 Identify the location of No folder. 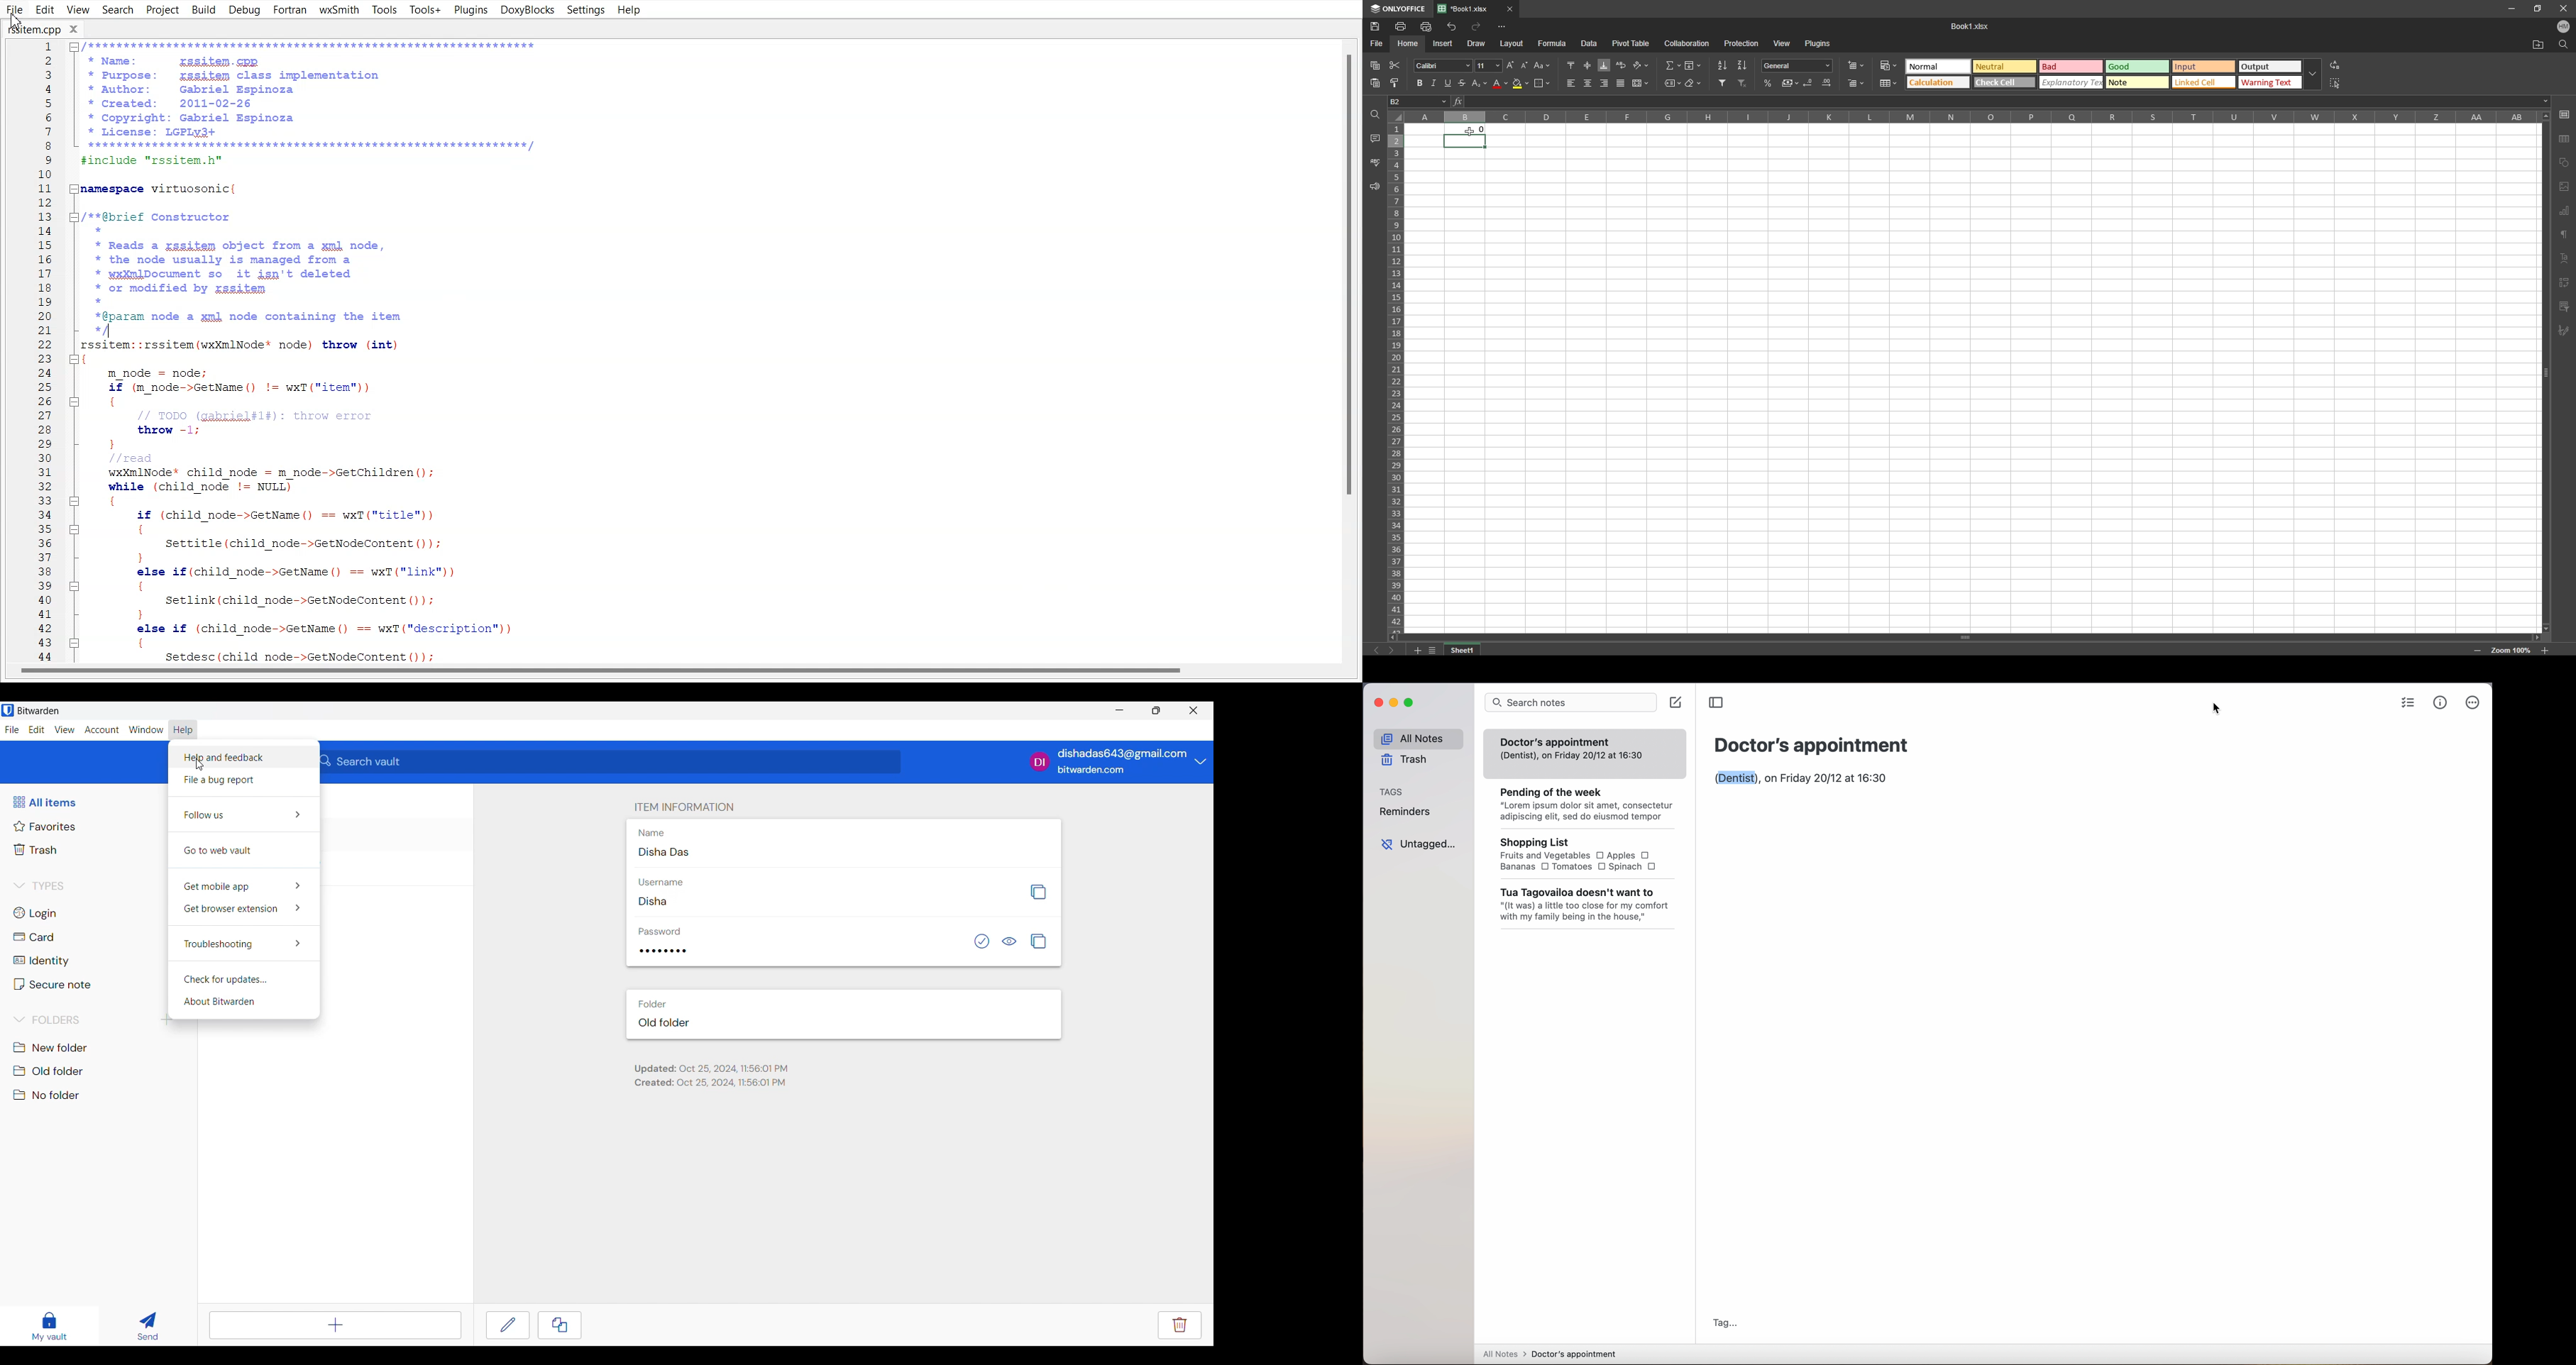
(47, 1095).